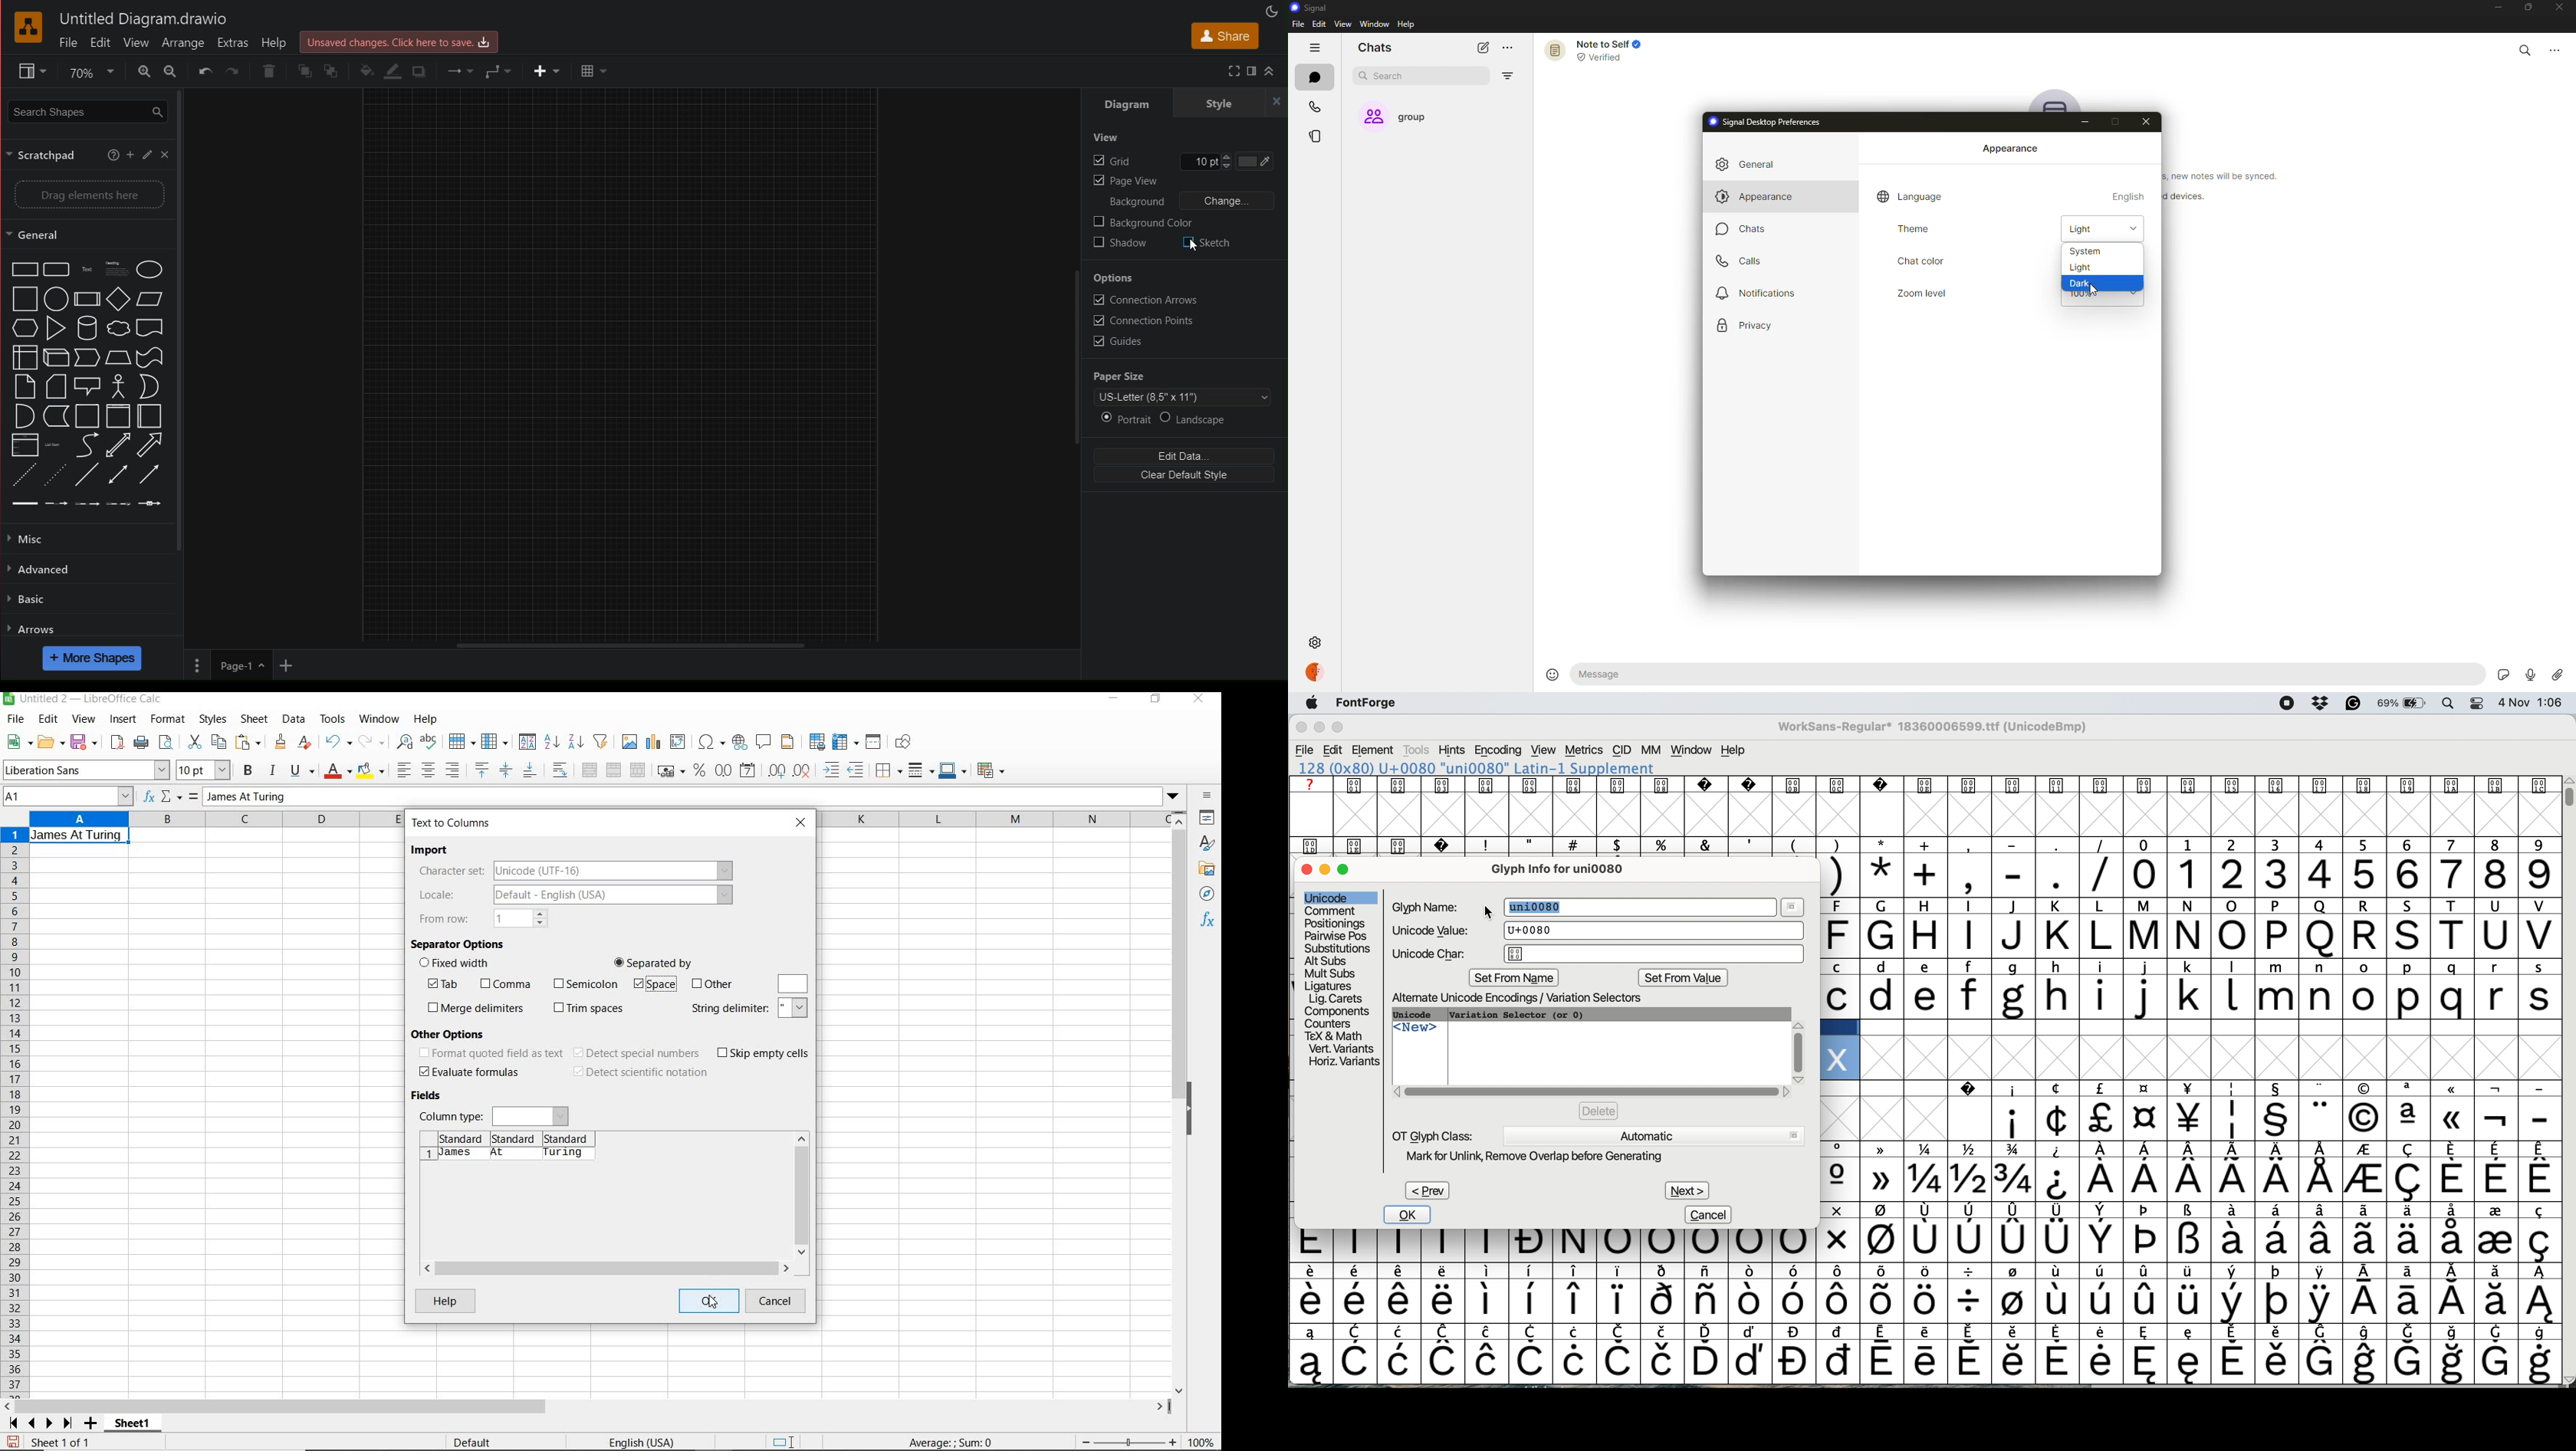 This screenshot has height=1456, width=2576. Describe the element at coordinates (169, 744) in the screenshot. I see `toggle print preview` at that location.